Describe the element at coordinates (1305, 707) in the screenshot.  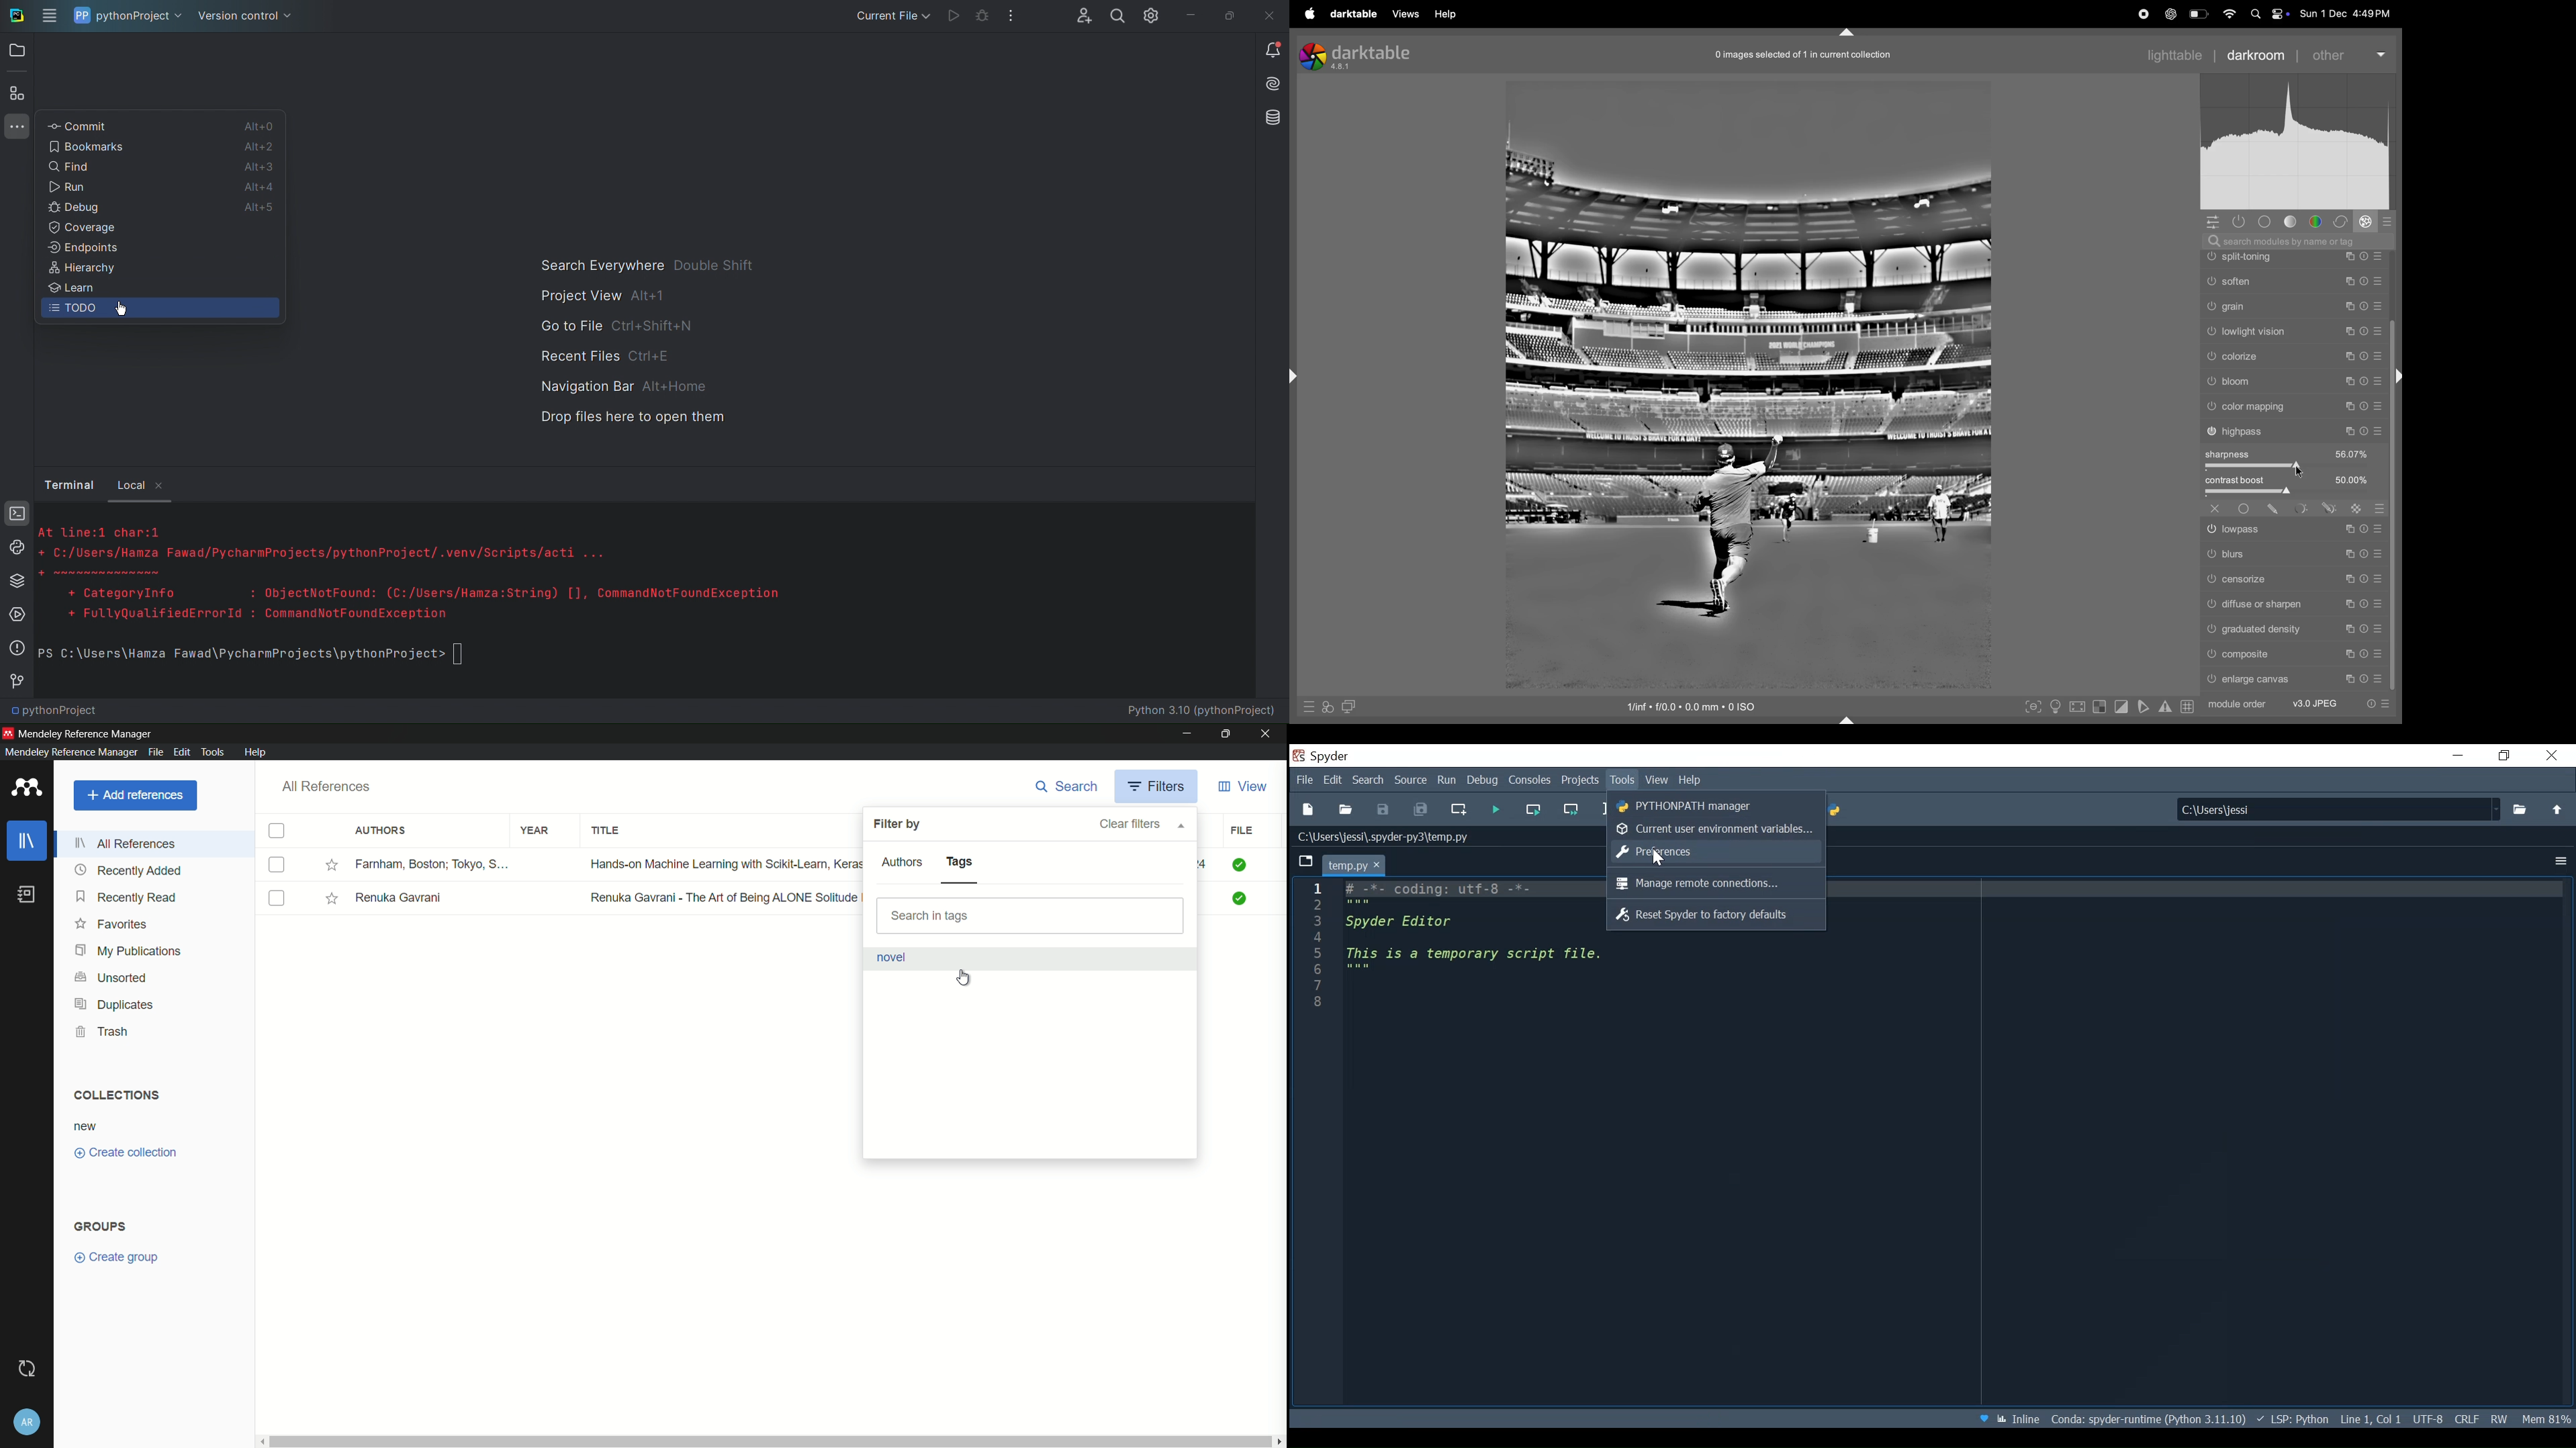
I see `quick acess presets` at that location.